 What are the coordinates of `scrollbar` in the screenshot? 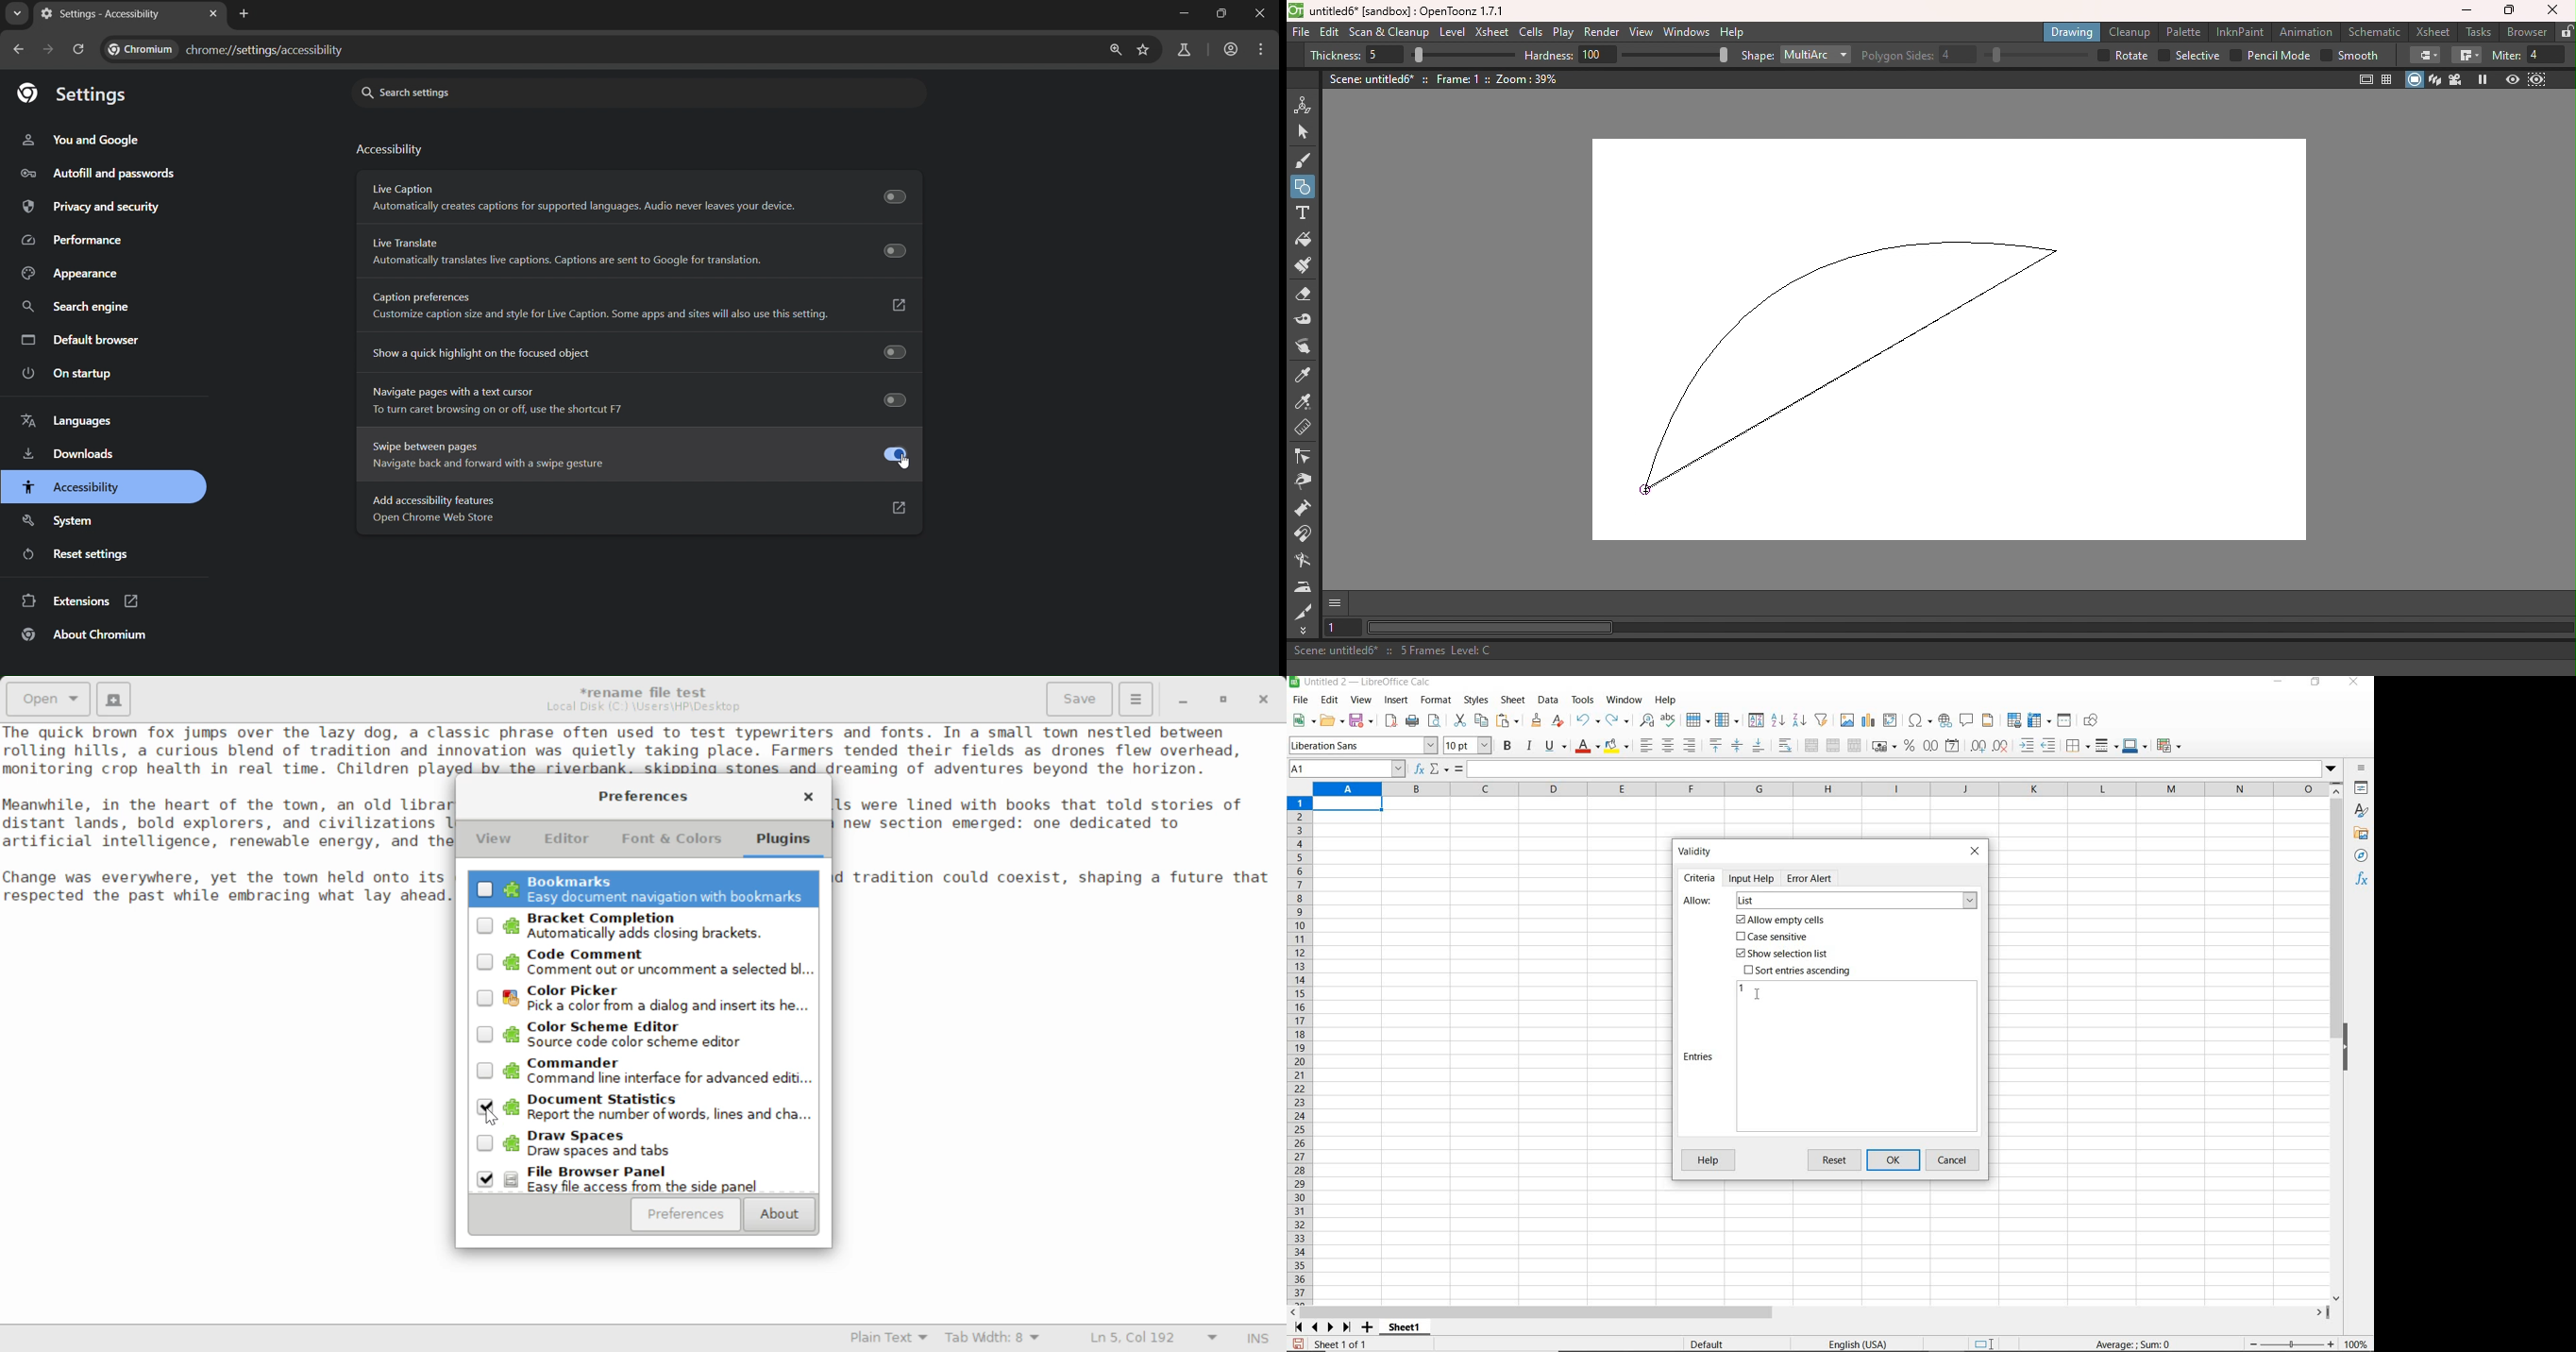 It's located at (1809, 1313).